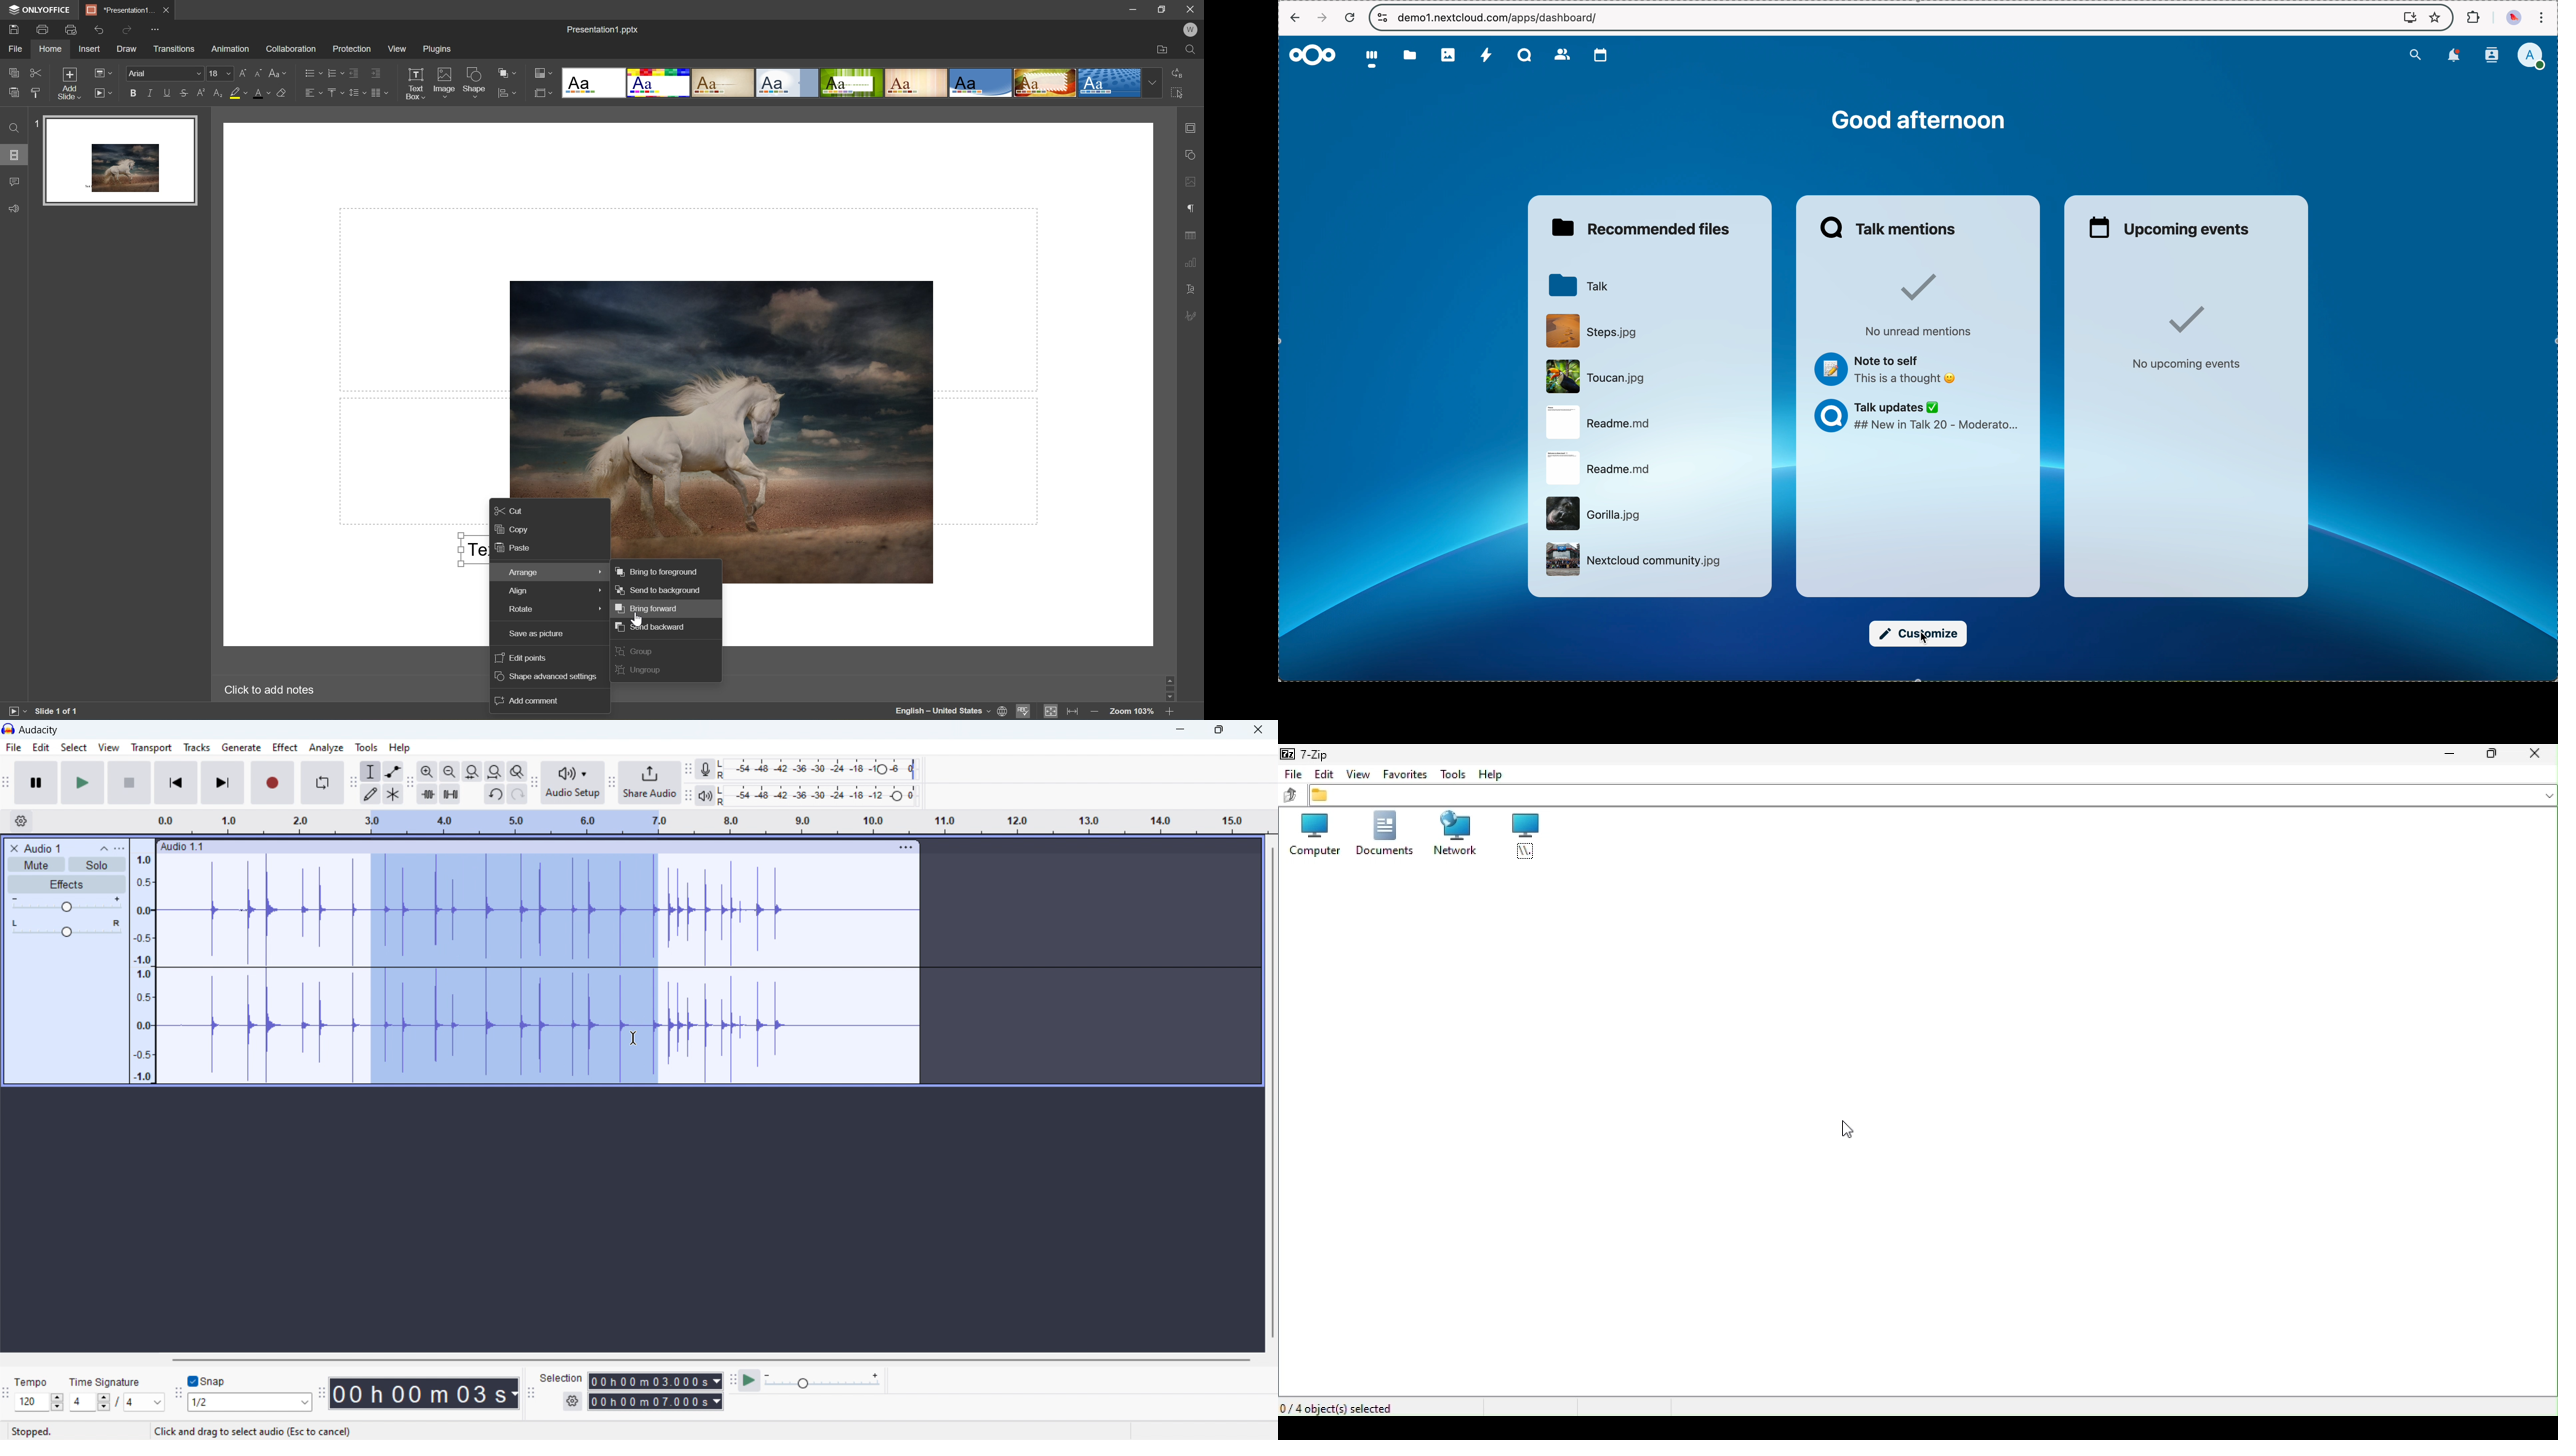 The height and width of the screenshot is (1456, 2576). Describe the element at coordinates (232, 49) in the screenshot. I see `Animation` at that location.